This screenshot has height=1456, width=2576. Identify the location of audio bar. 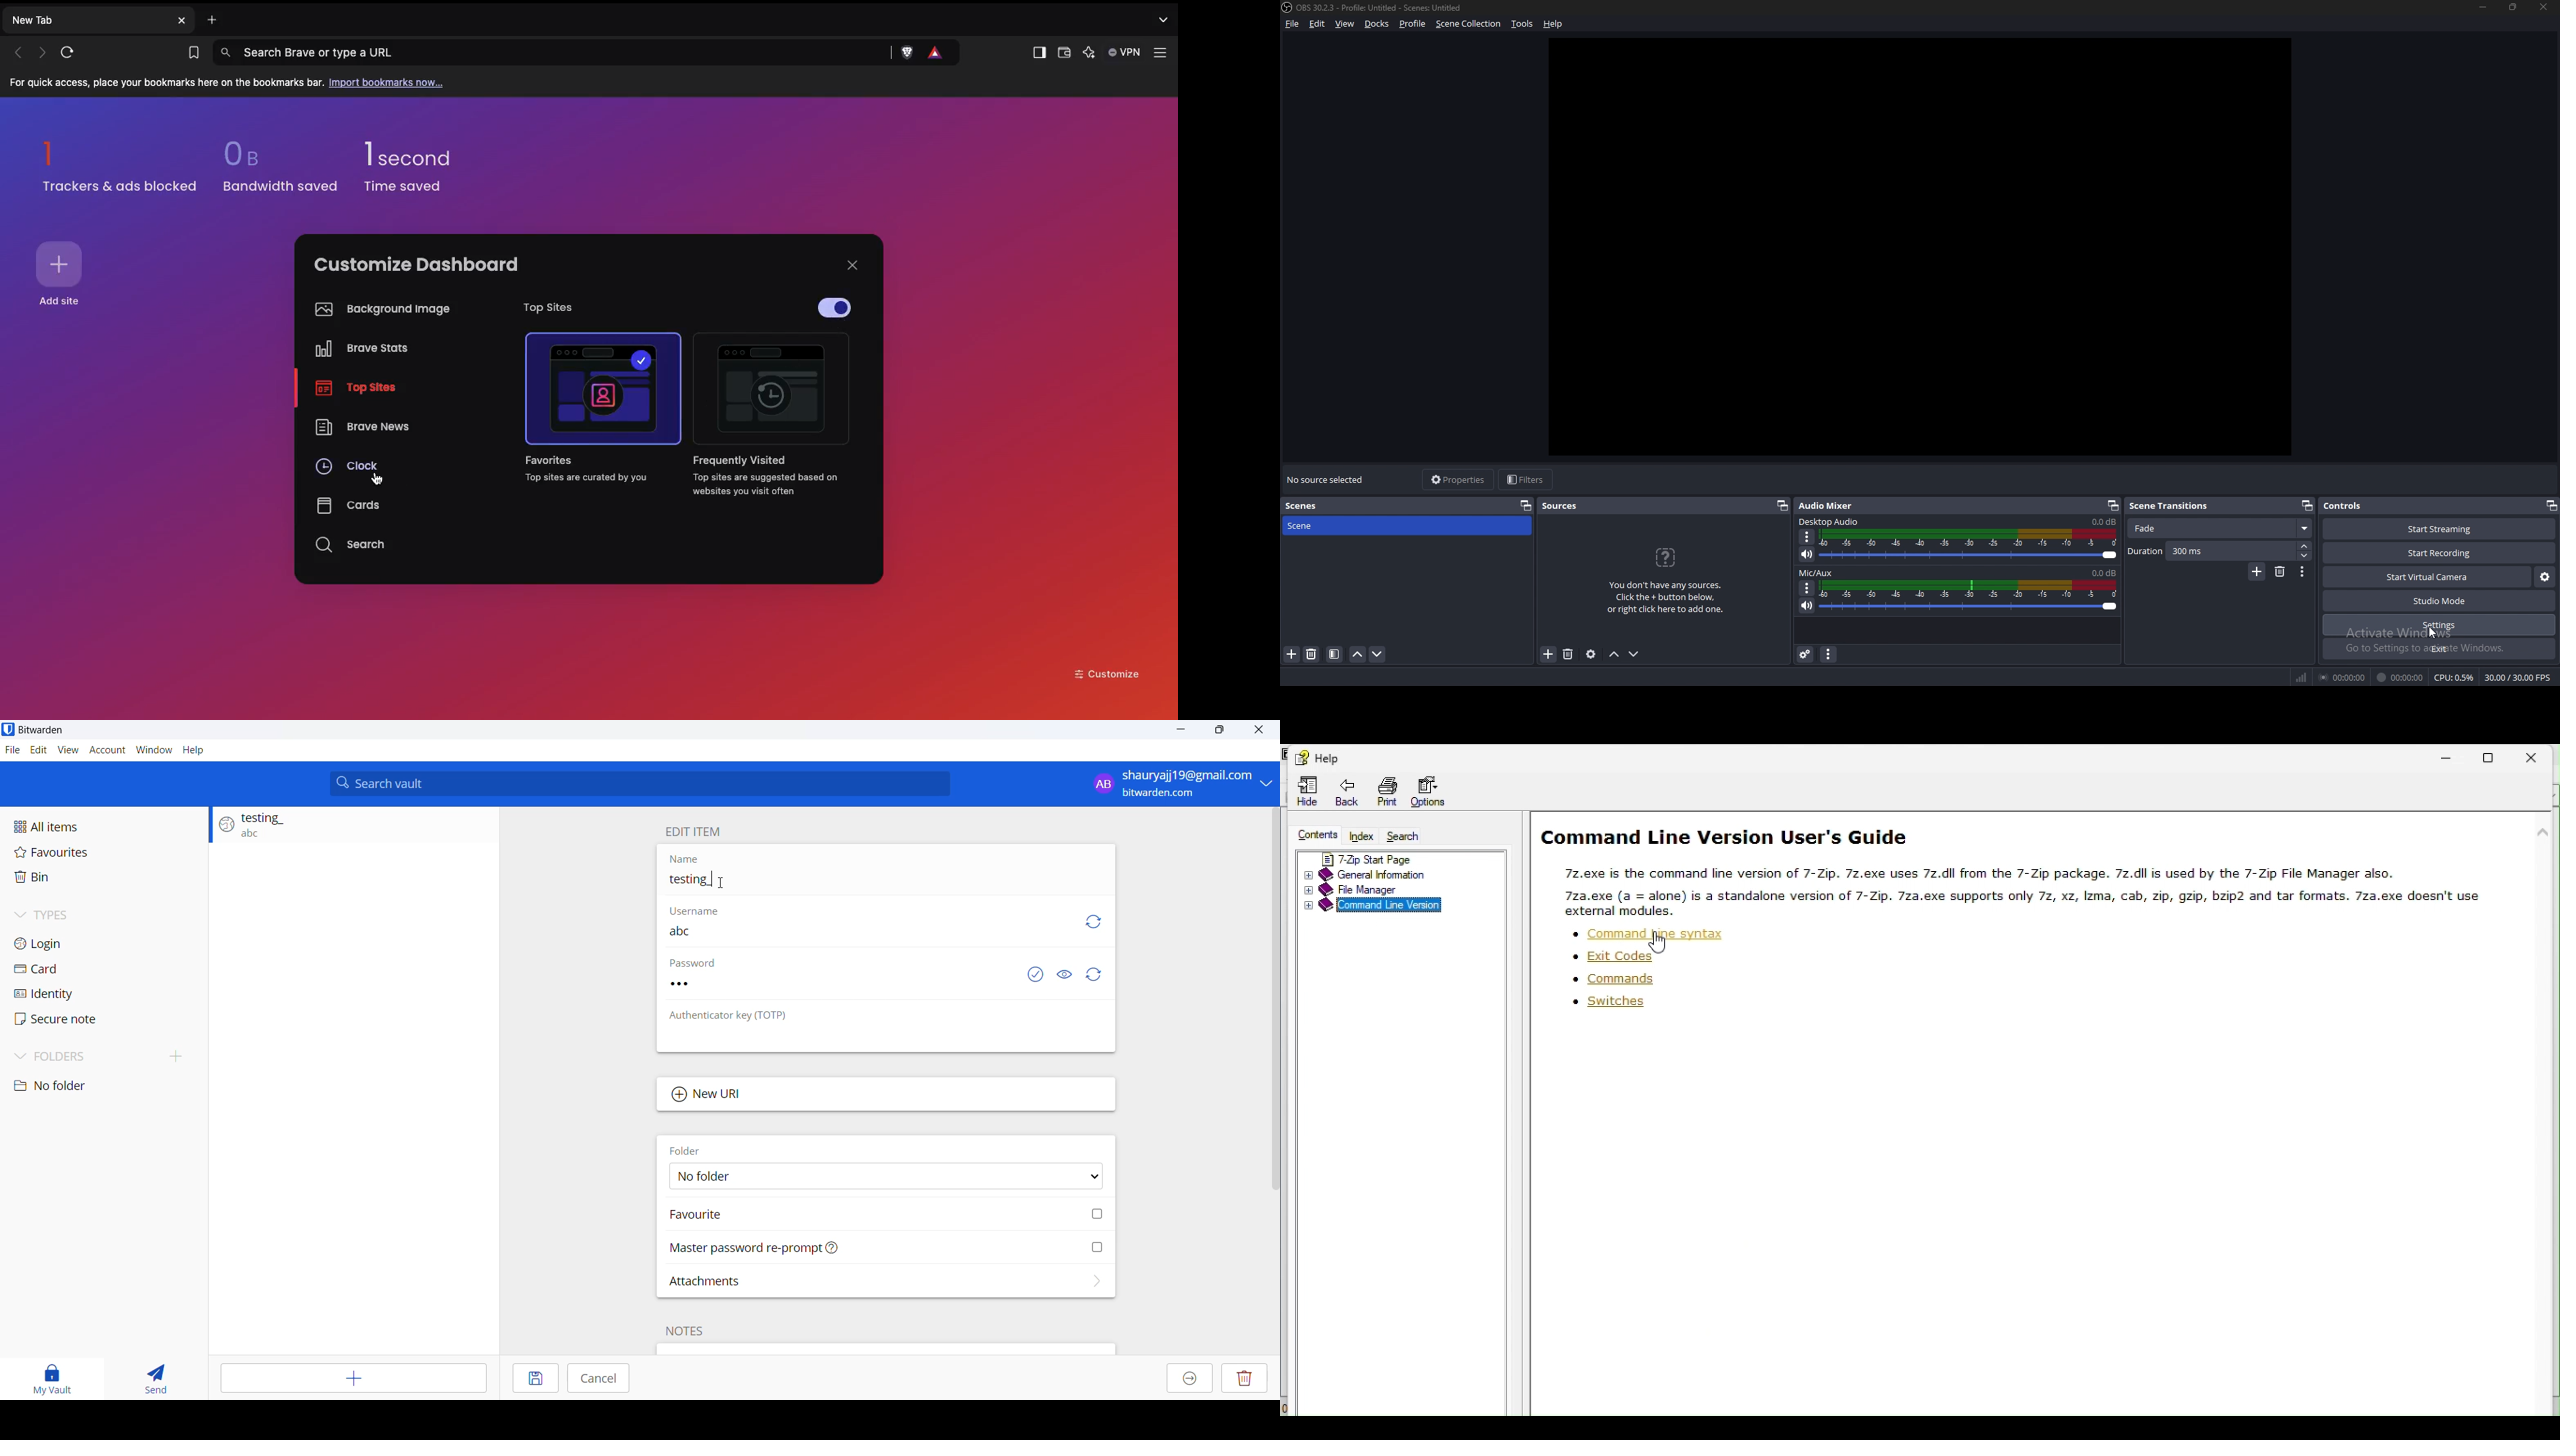
(1971, 545).